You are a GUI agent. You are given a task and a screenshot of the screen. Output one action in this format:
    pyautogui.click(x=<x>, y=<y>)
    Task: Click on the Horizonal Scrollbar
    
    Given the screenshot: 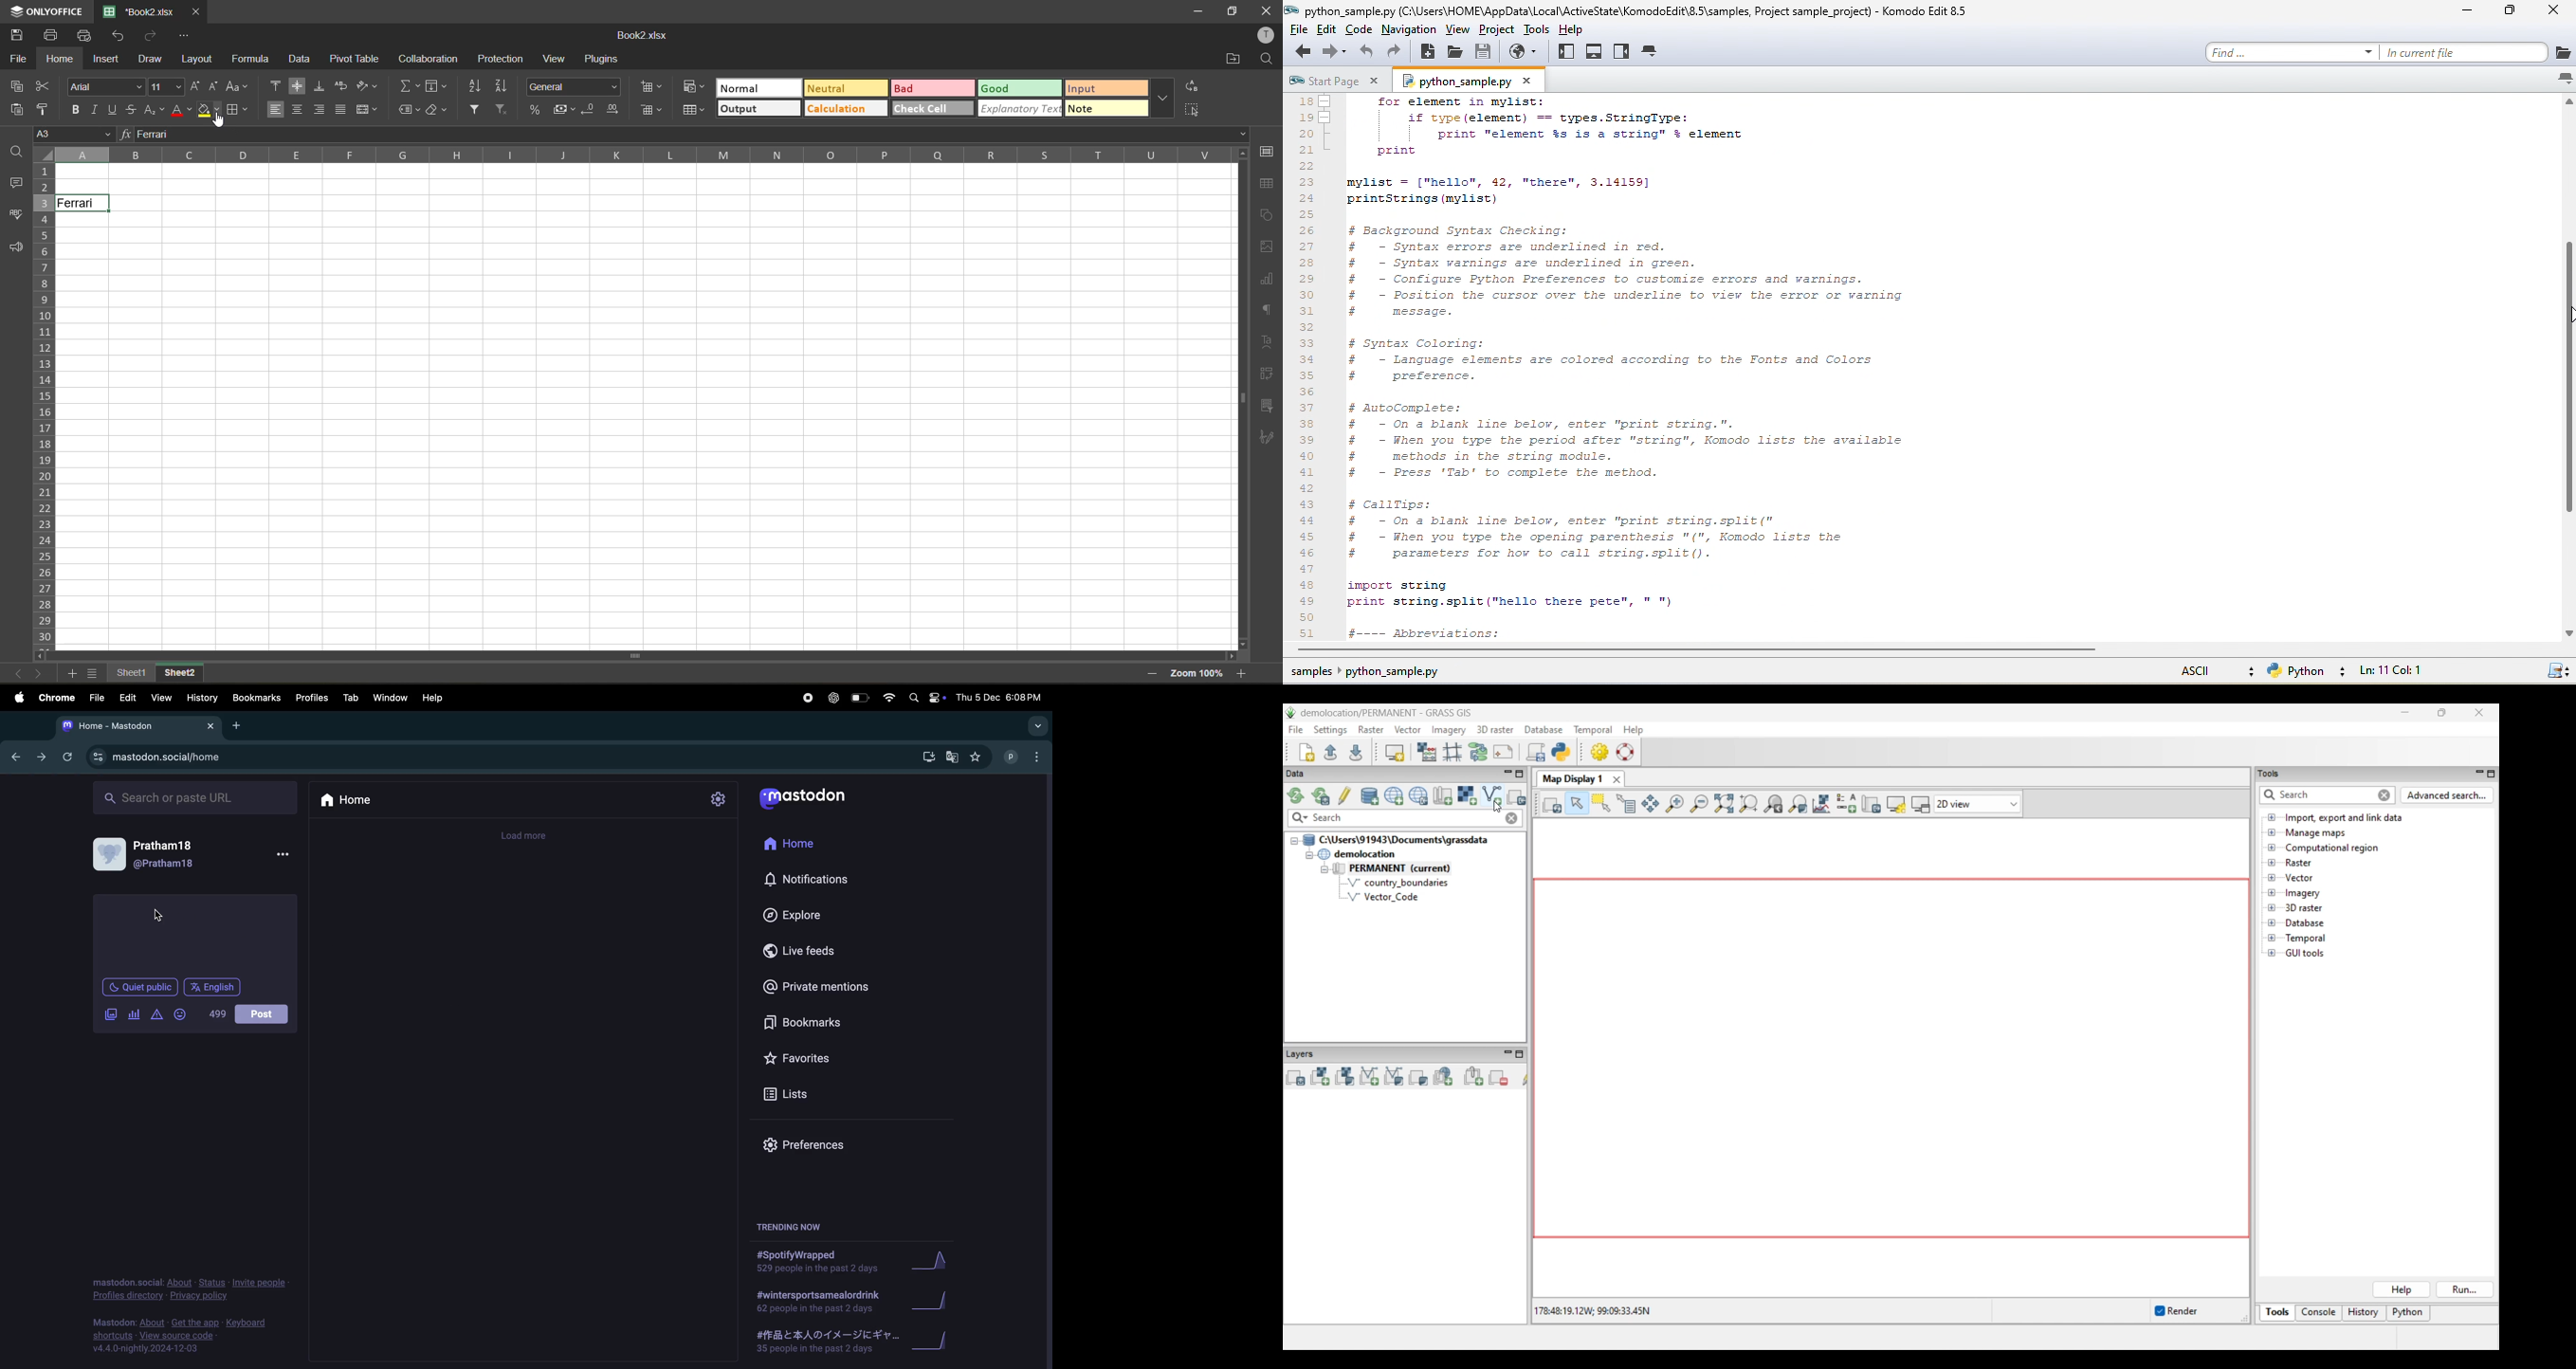 What is the action you would take?
    pyautogui.click(x=634, y=654)
    